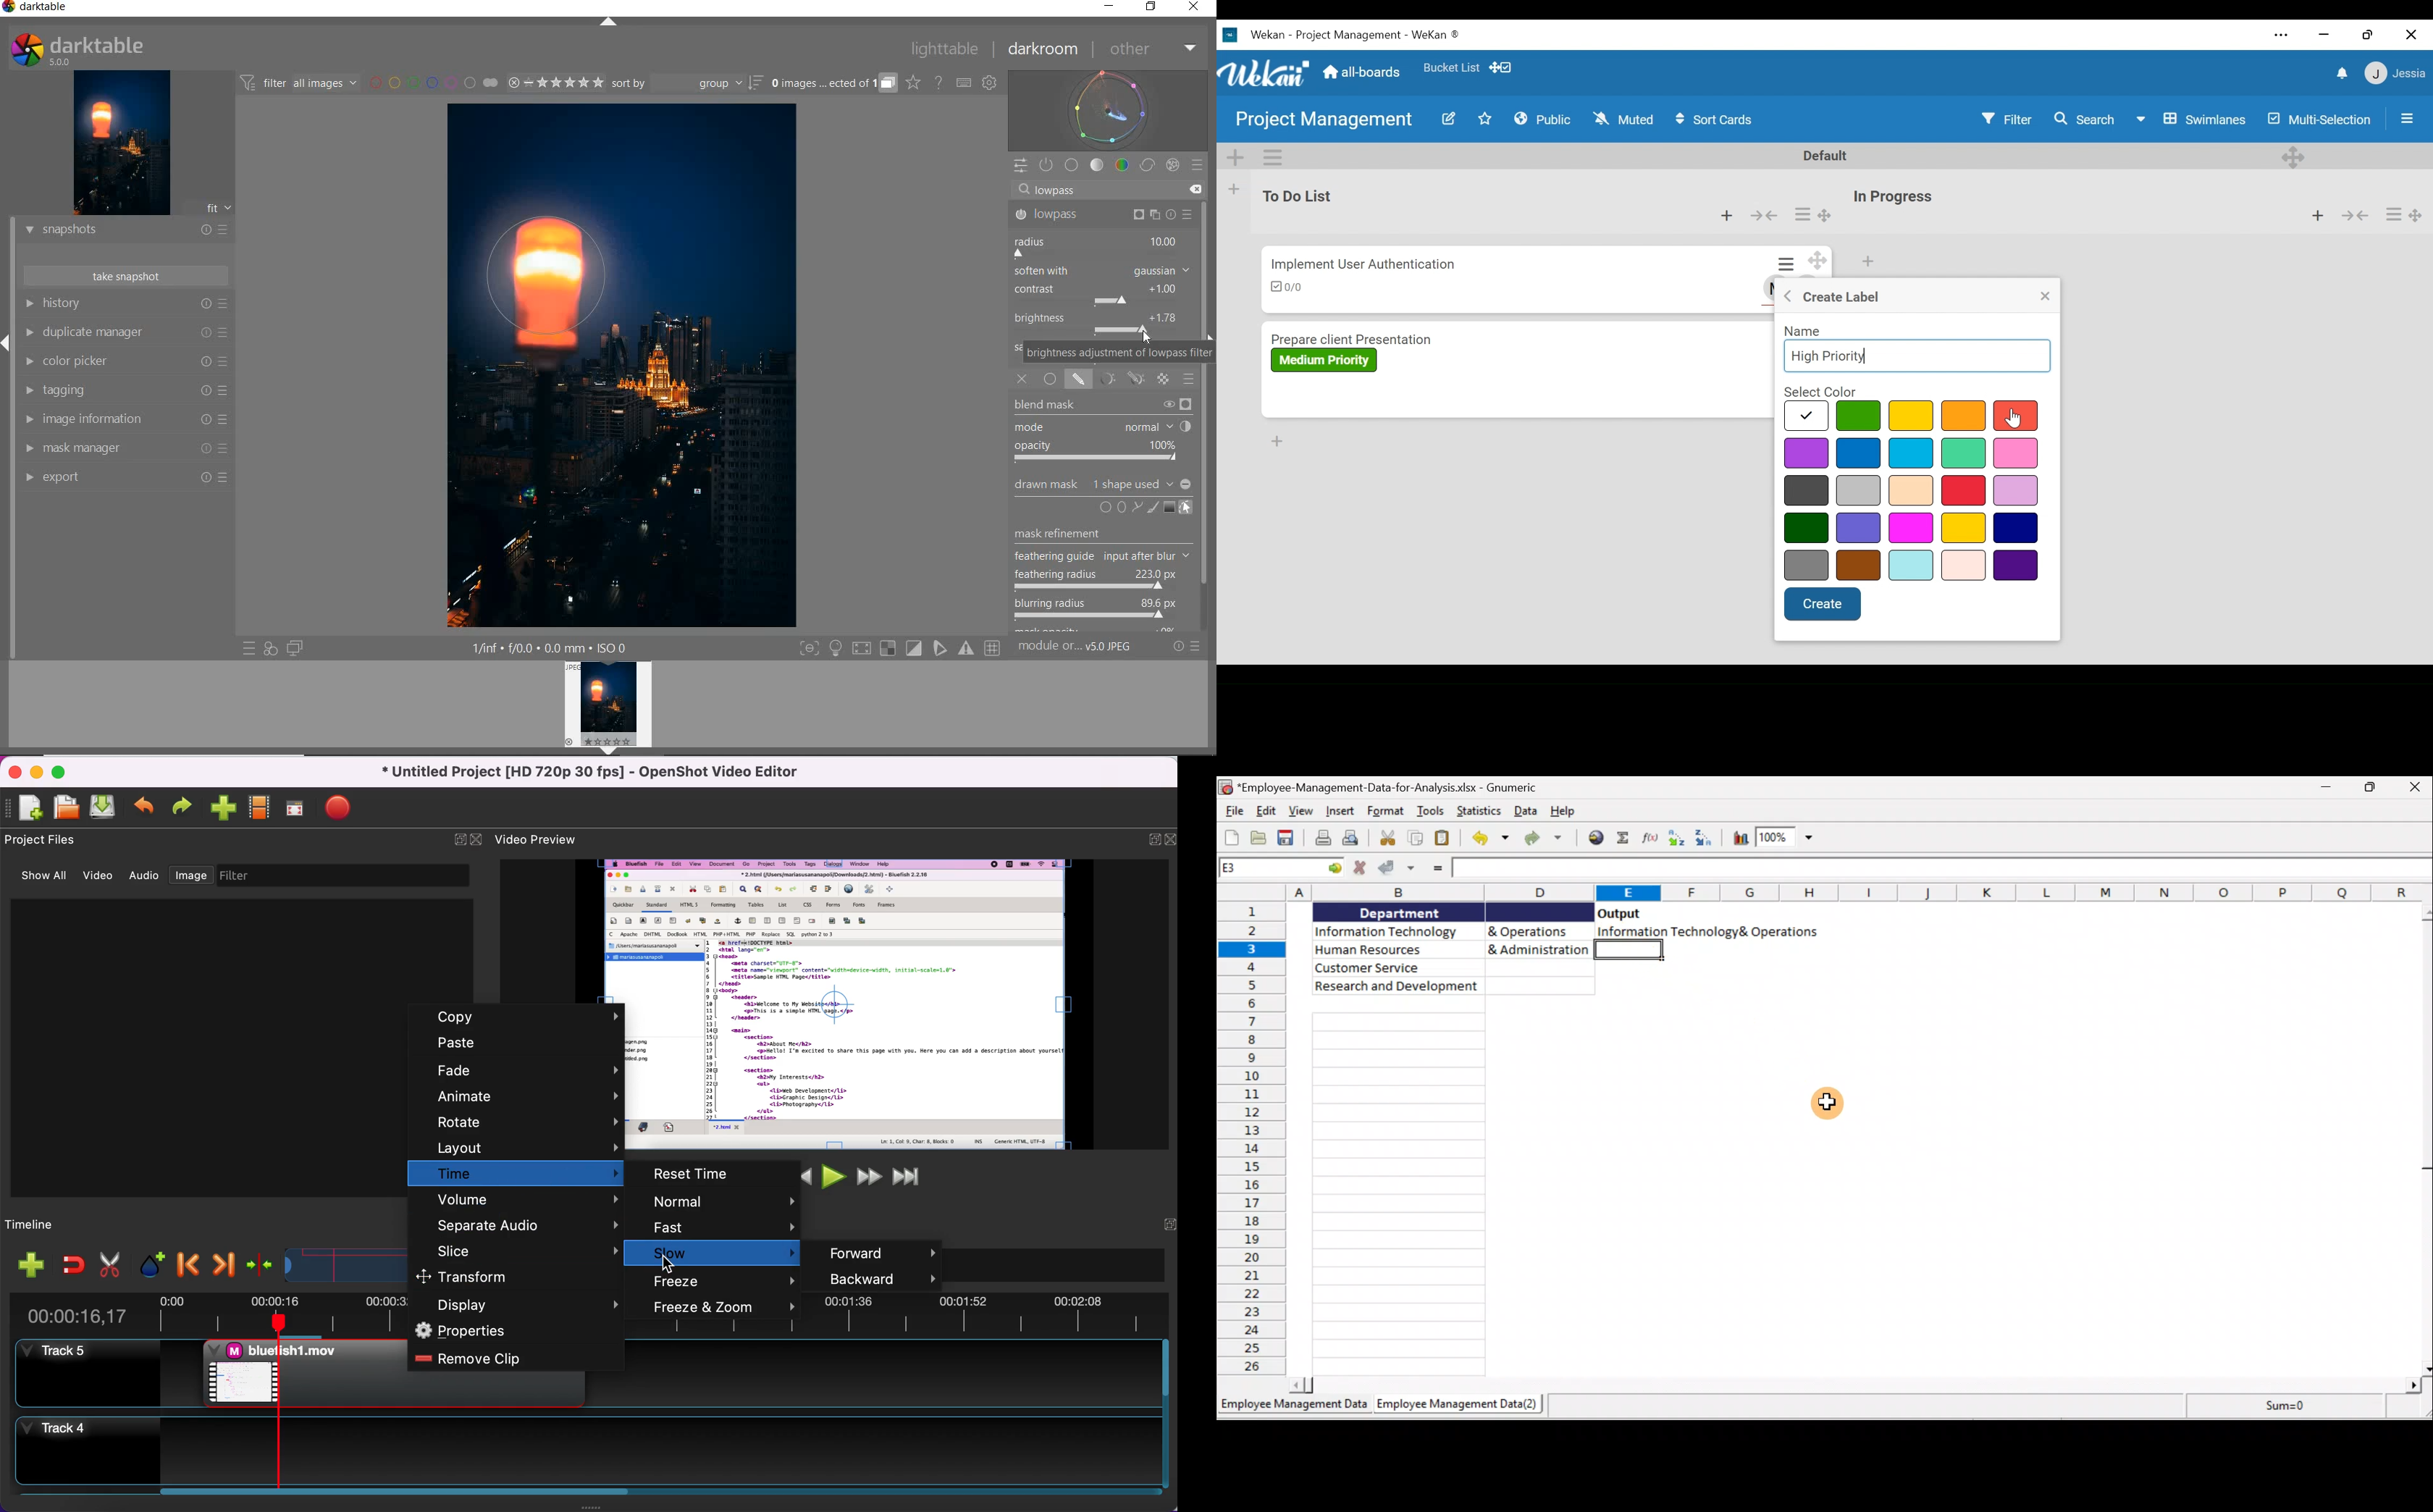  I want to click on select color options, so click(1912, 490).